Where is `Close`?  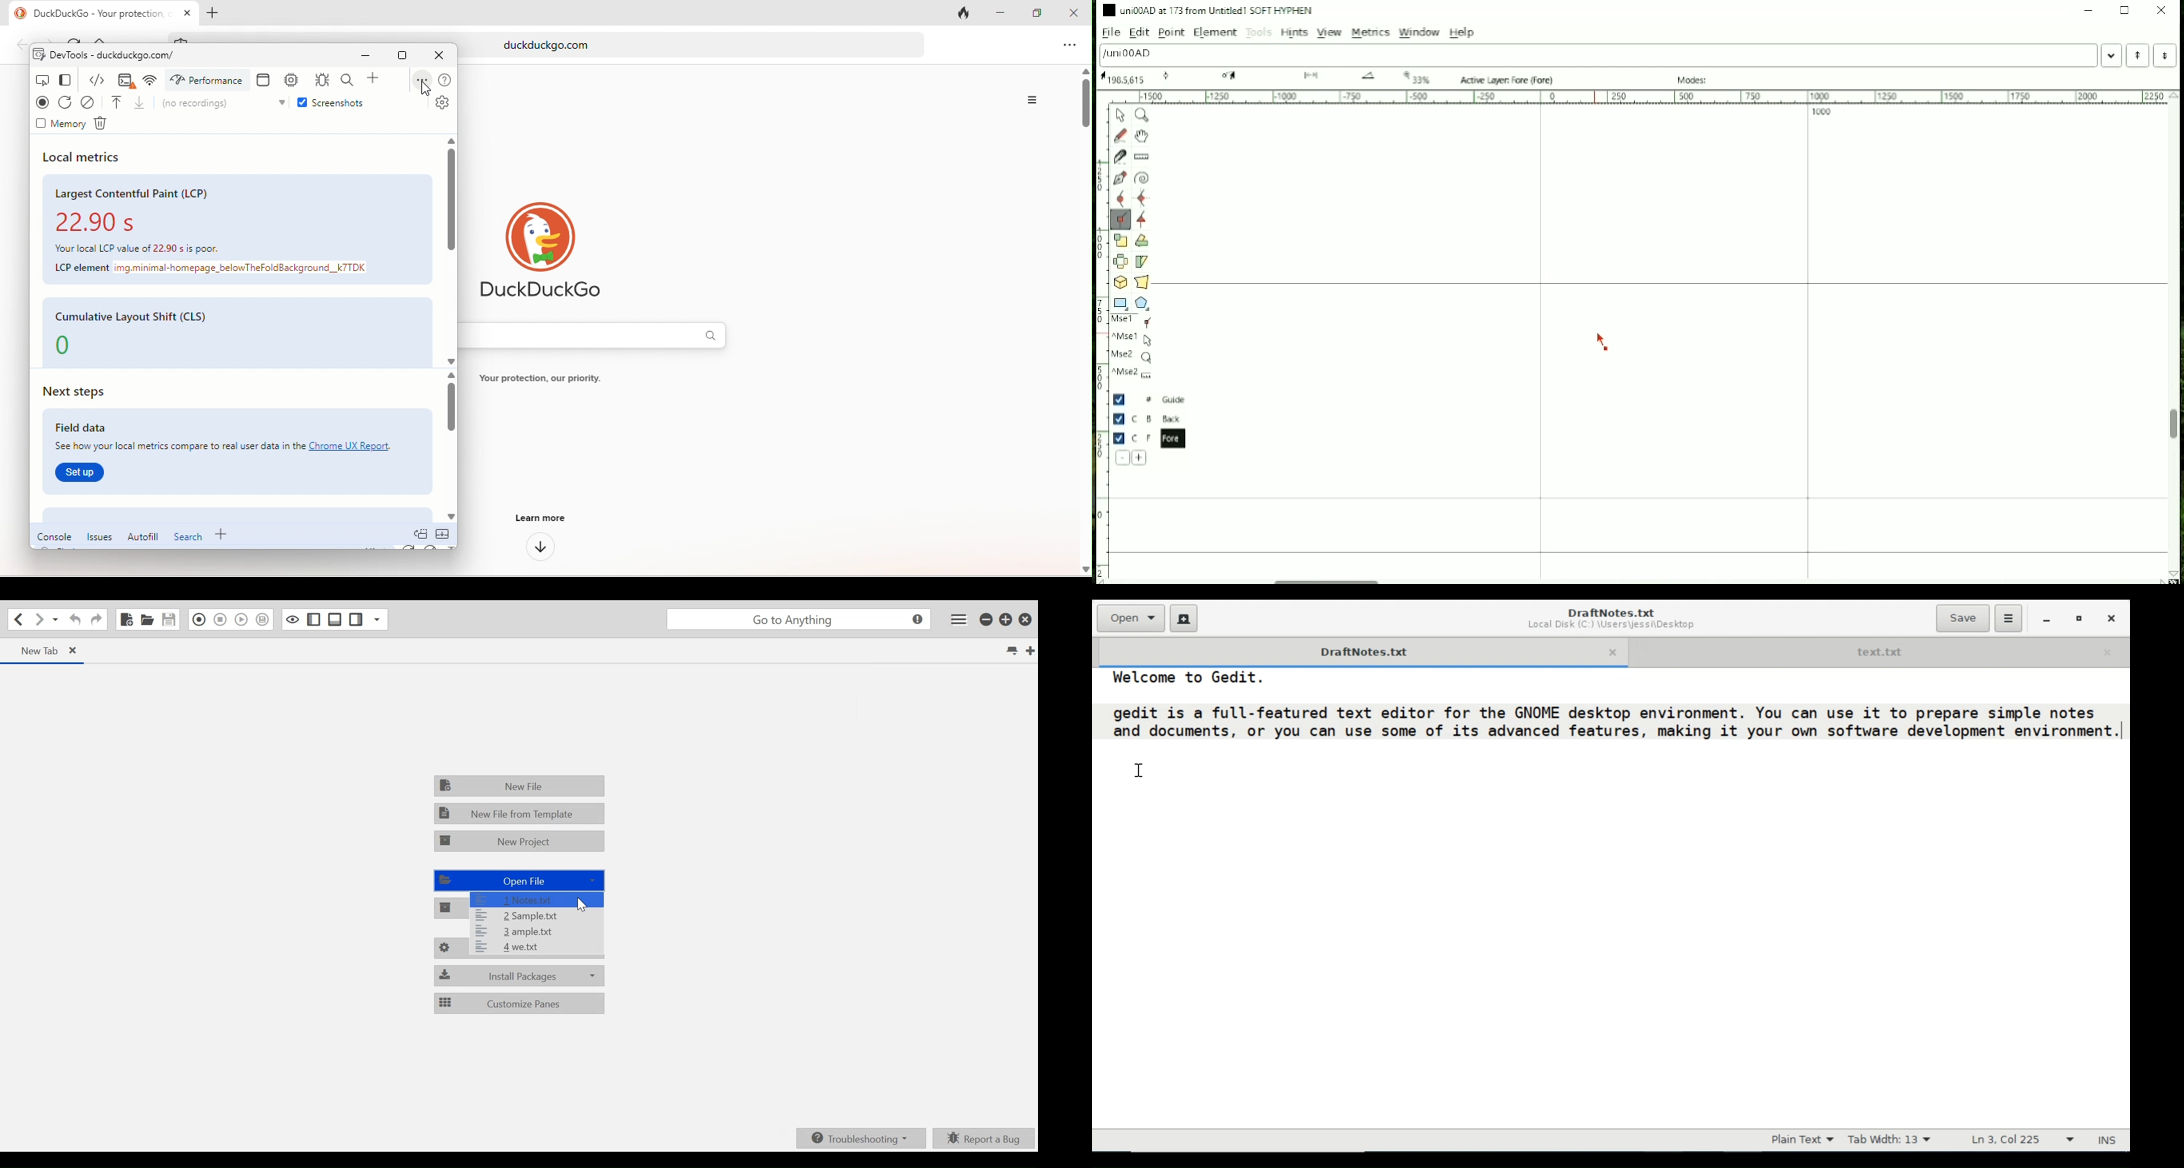 Close is located at coordinates (2162, 10).